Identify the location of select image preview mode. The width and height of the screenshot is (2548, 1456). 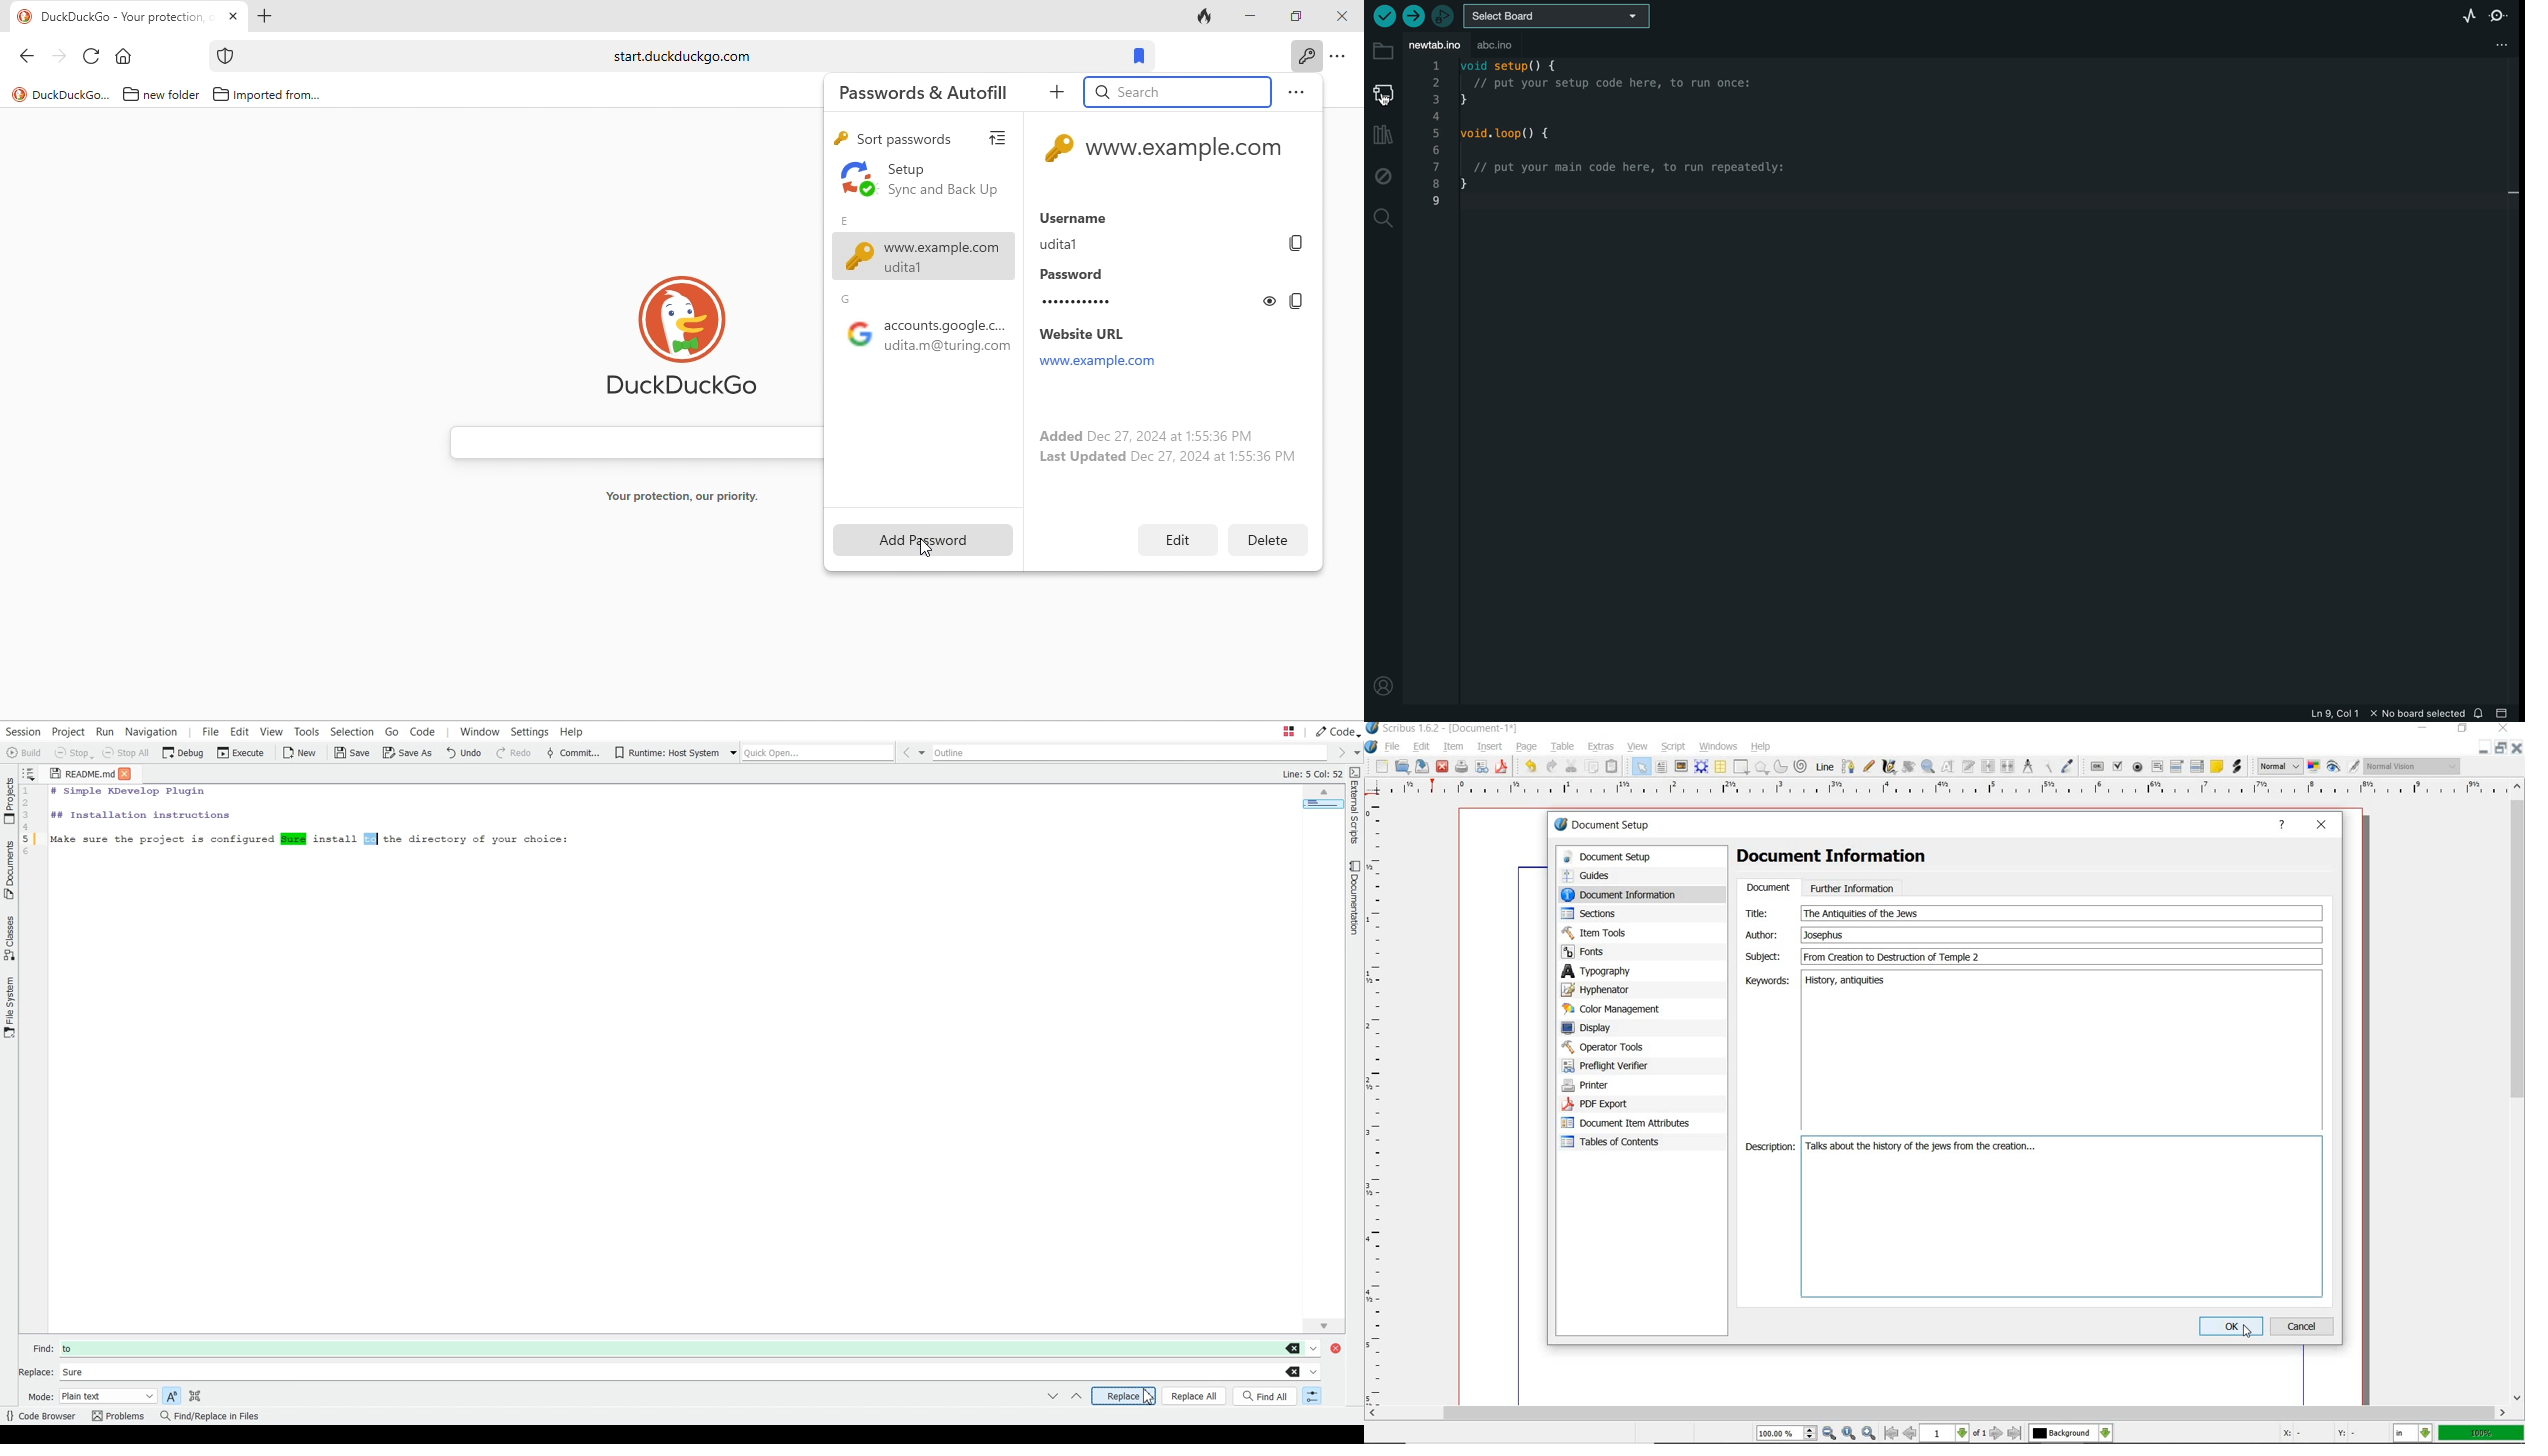
(2280, 767).